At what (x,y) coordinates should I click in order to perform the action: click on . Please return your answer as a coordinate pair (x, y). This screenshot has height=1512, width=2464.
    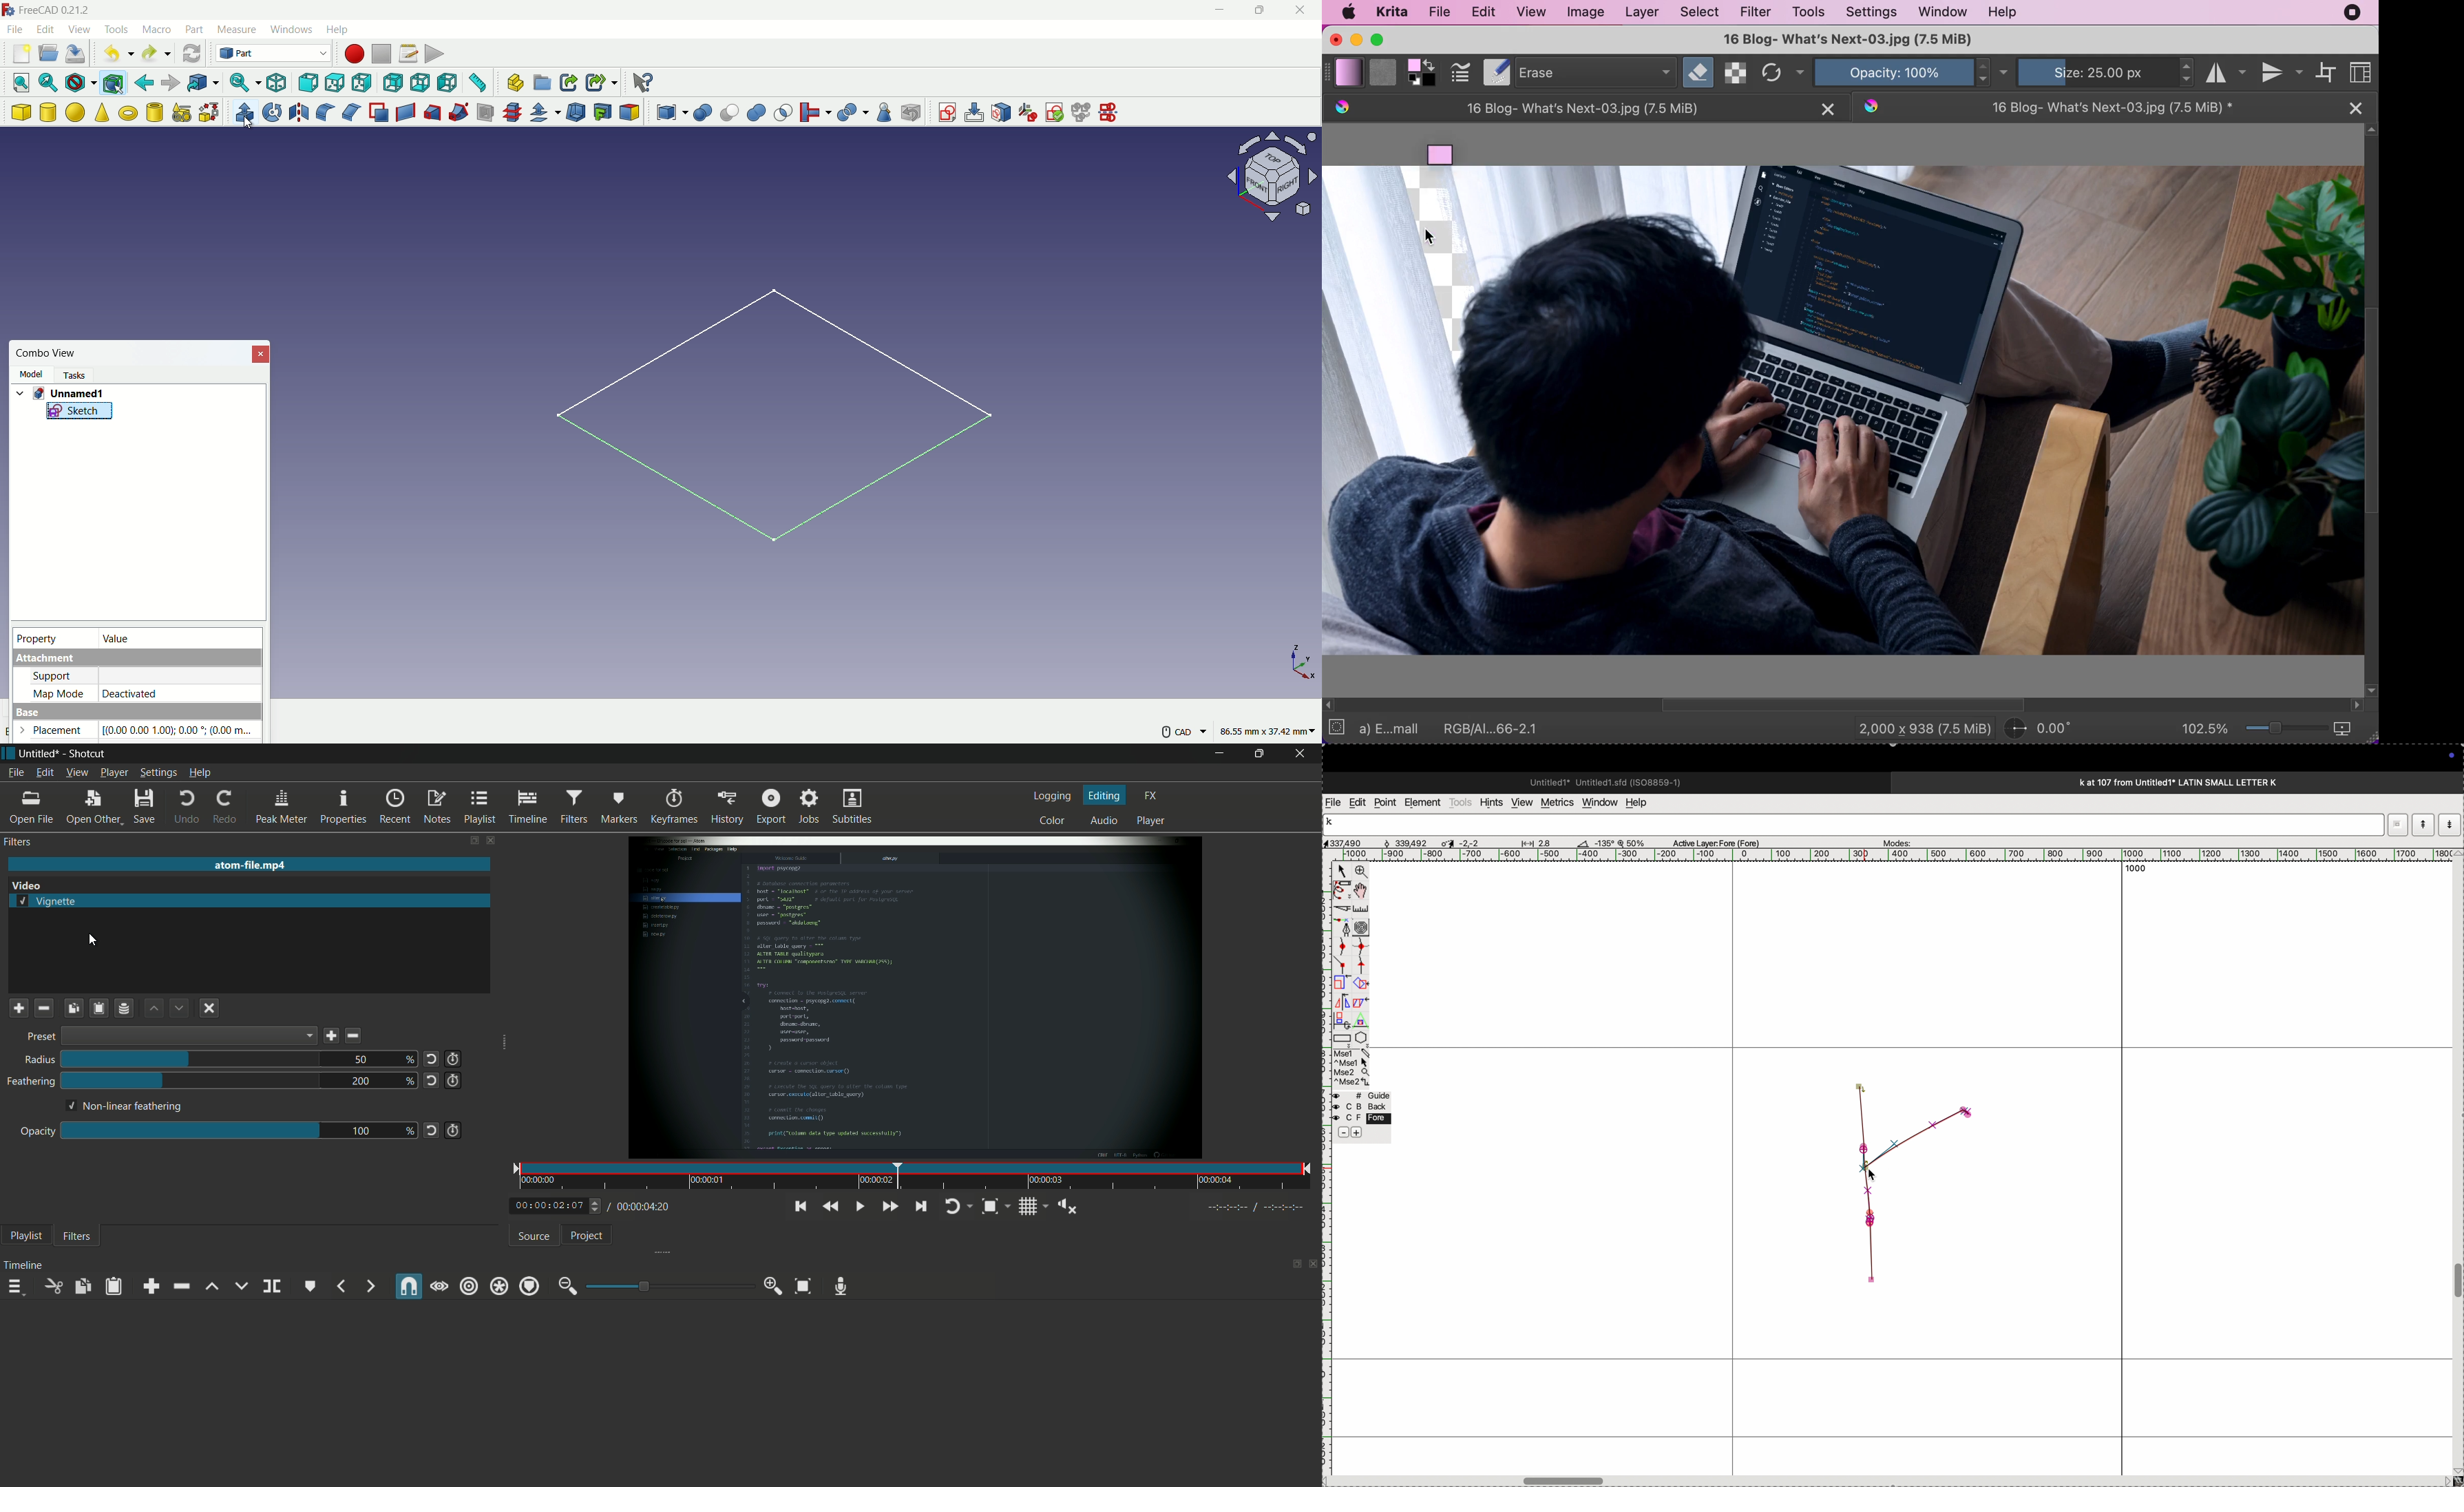
    Looking at the image, I should click on (2396, 825).